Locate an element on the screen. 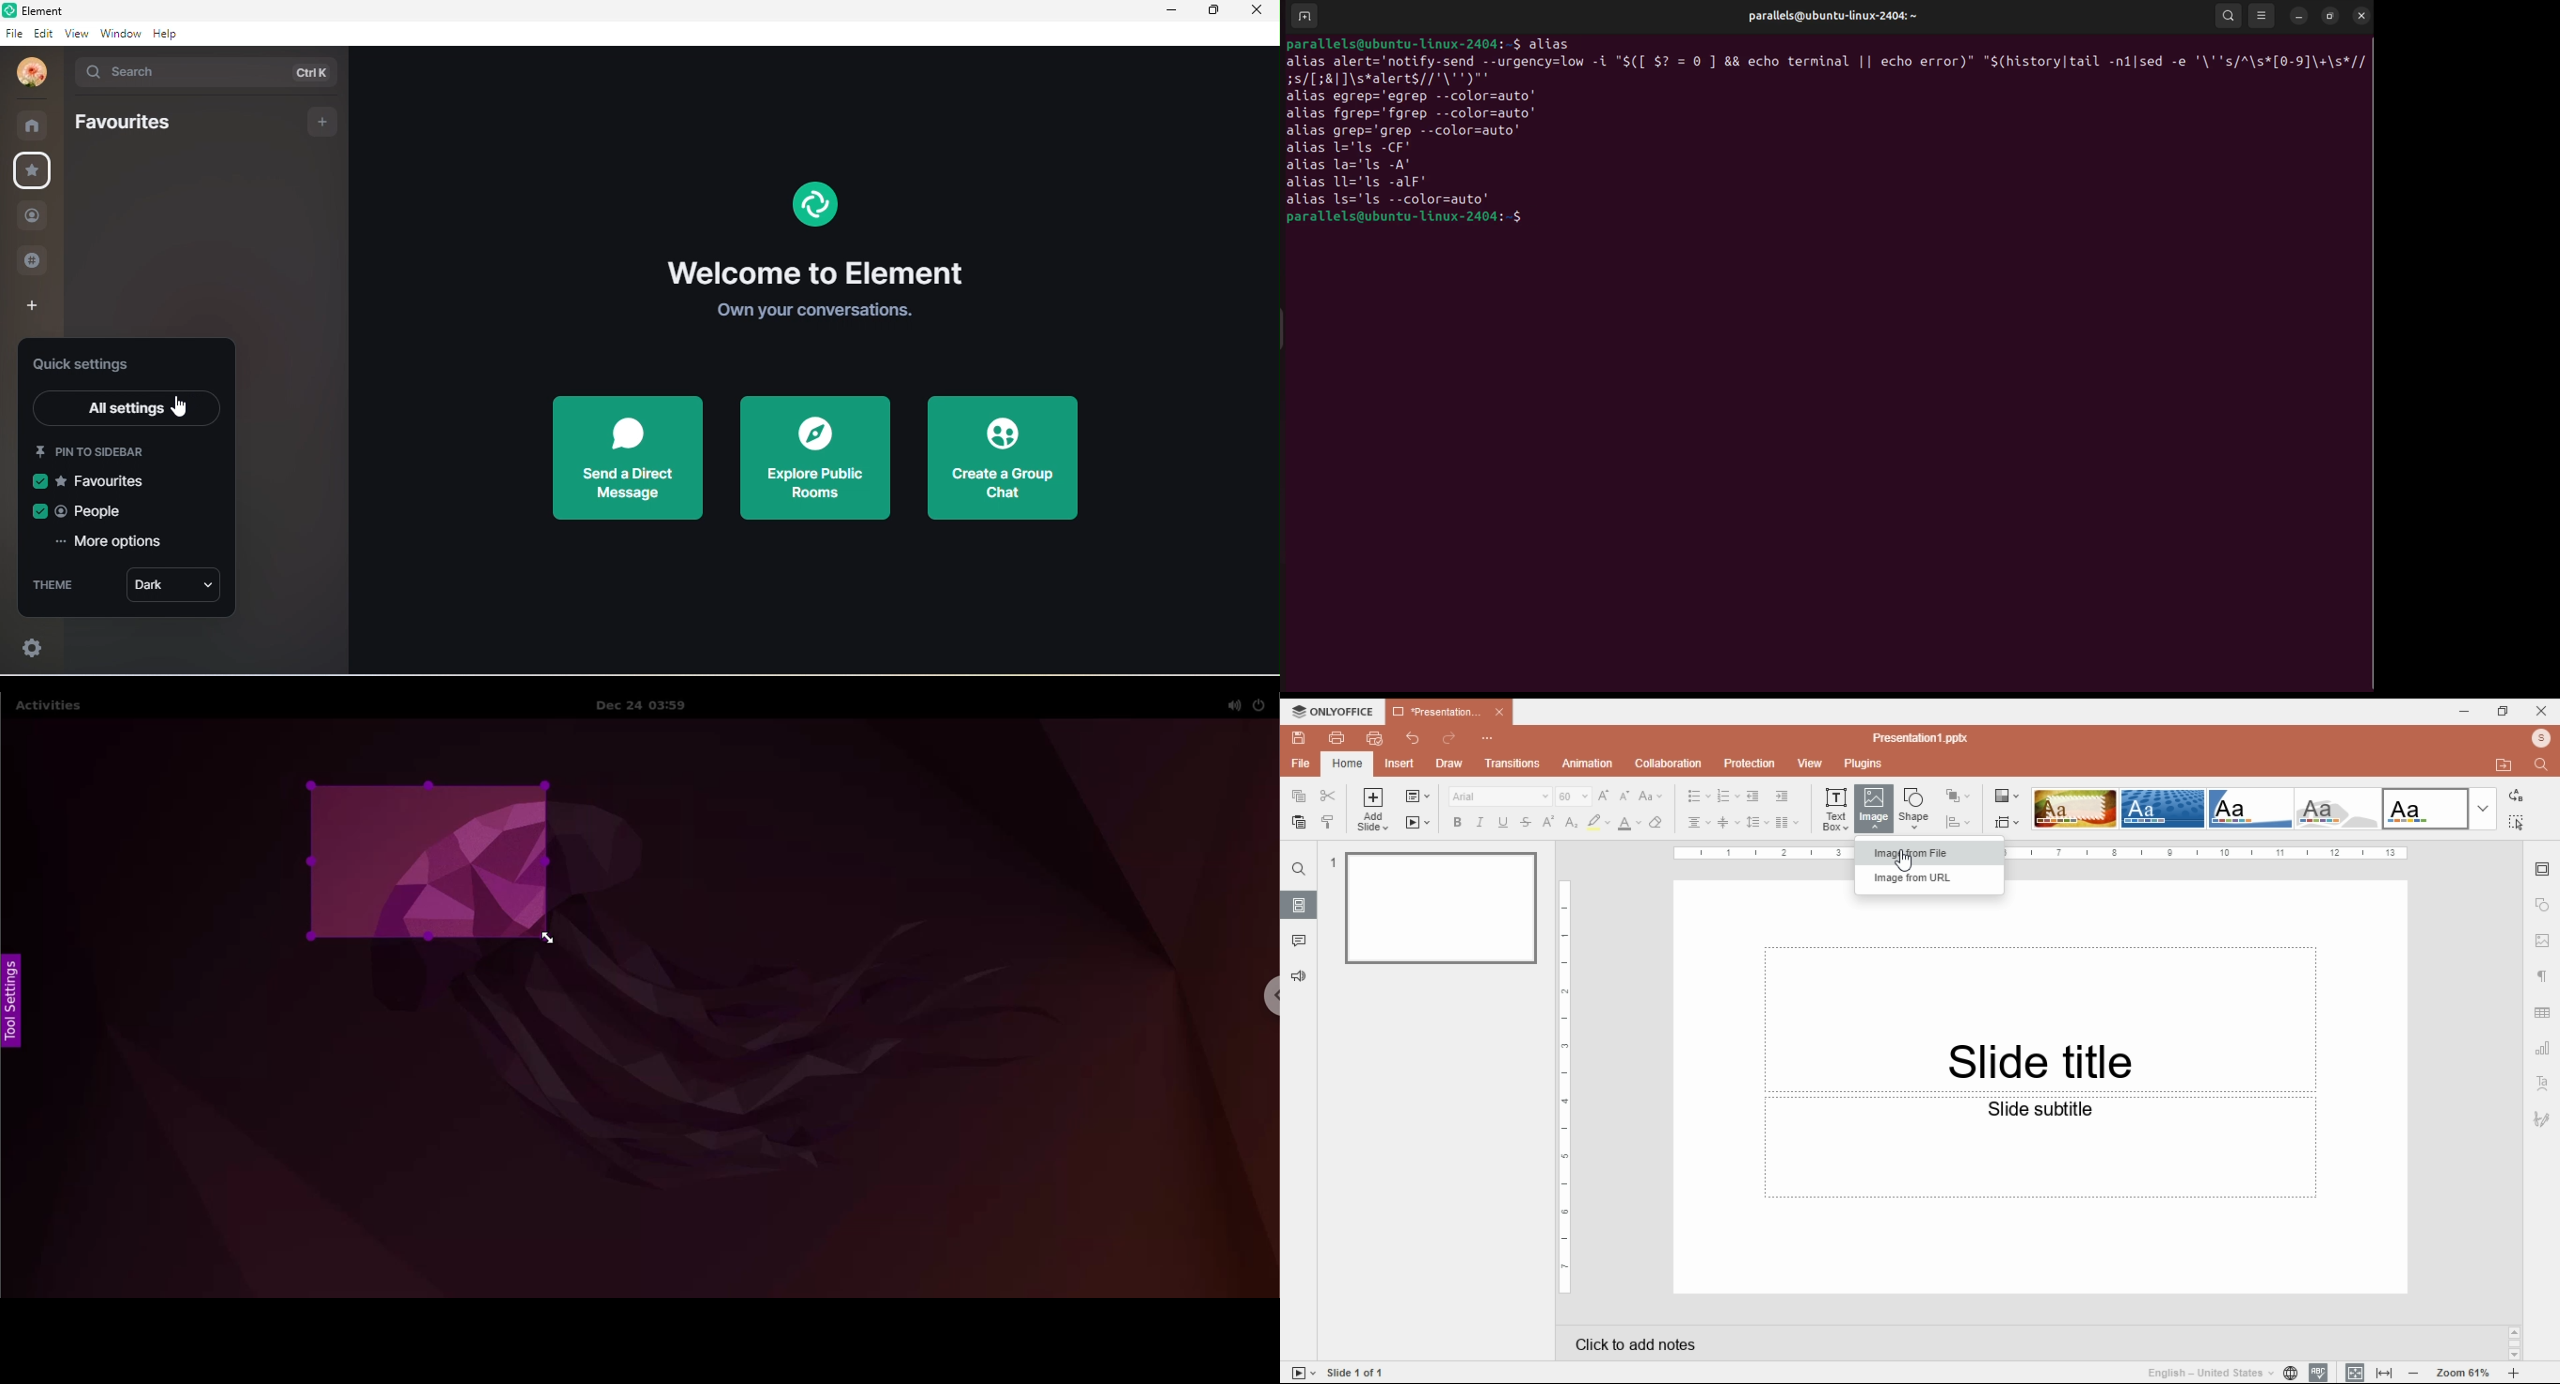 The image size is (2576, 1400). text box is located at coordinates (2039, 1017).